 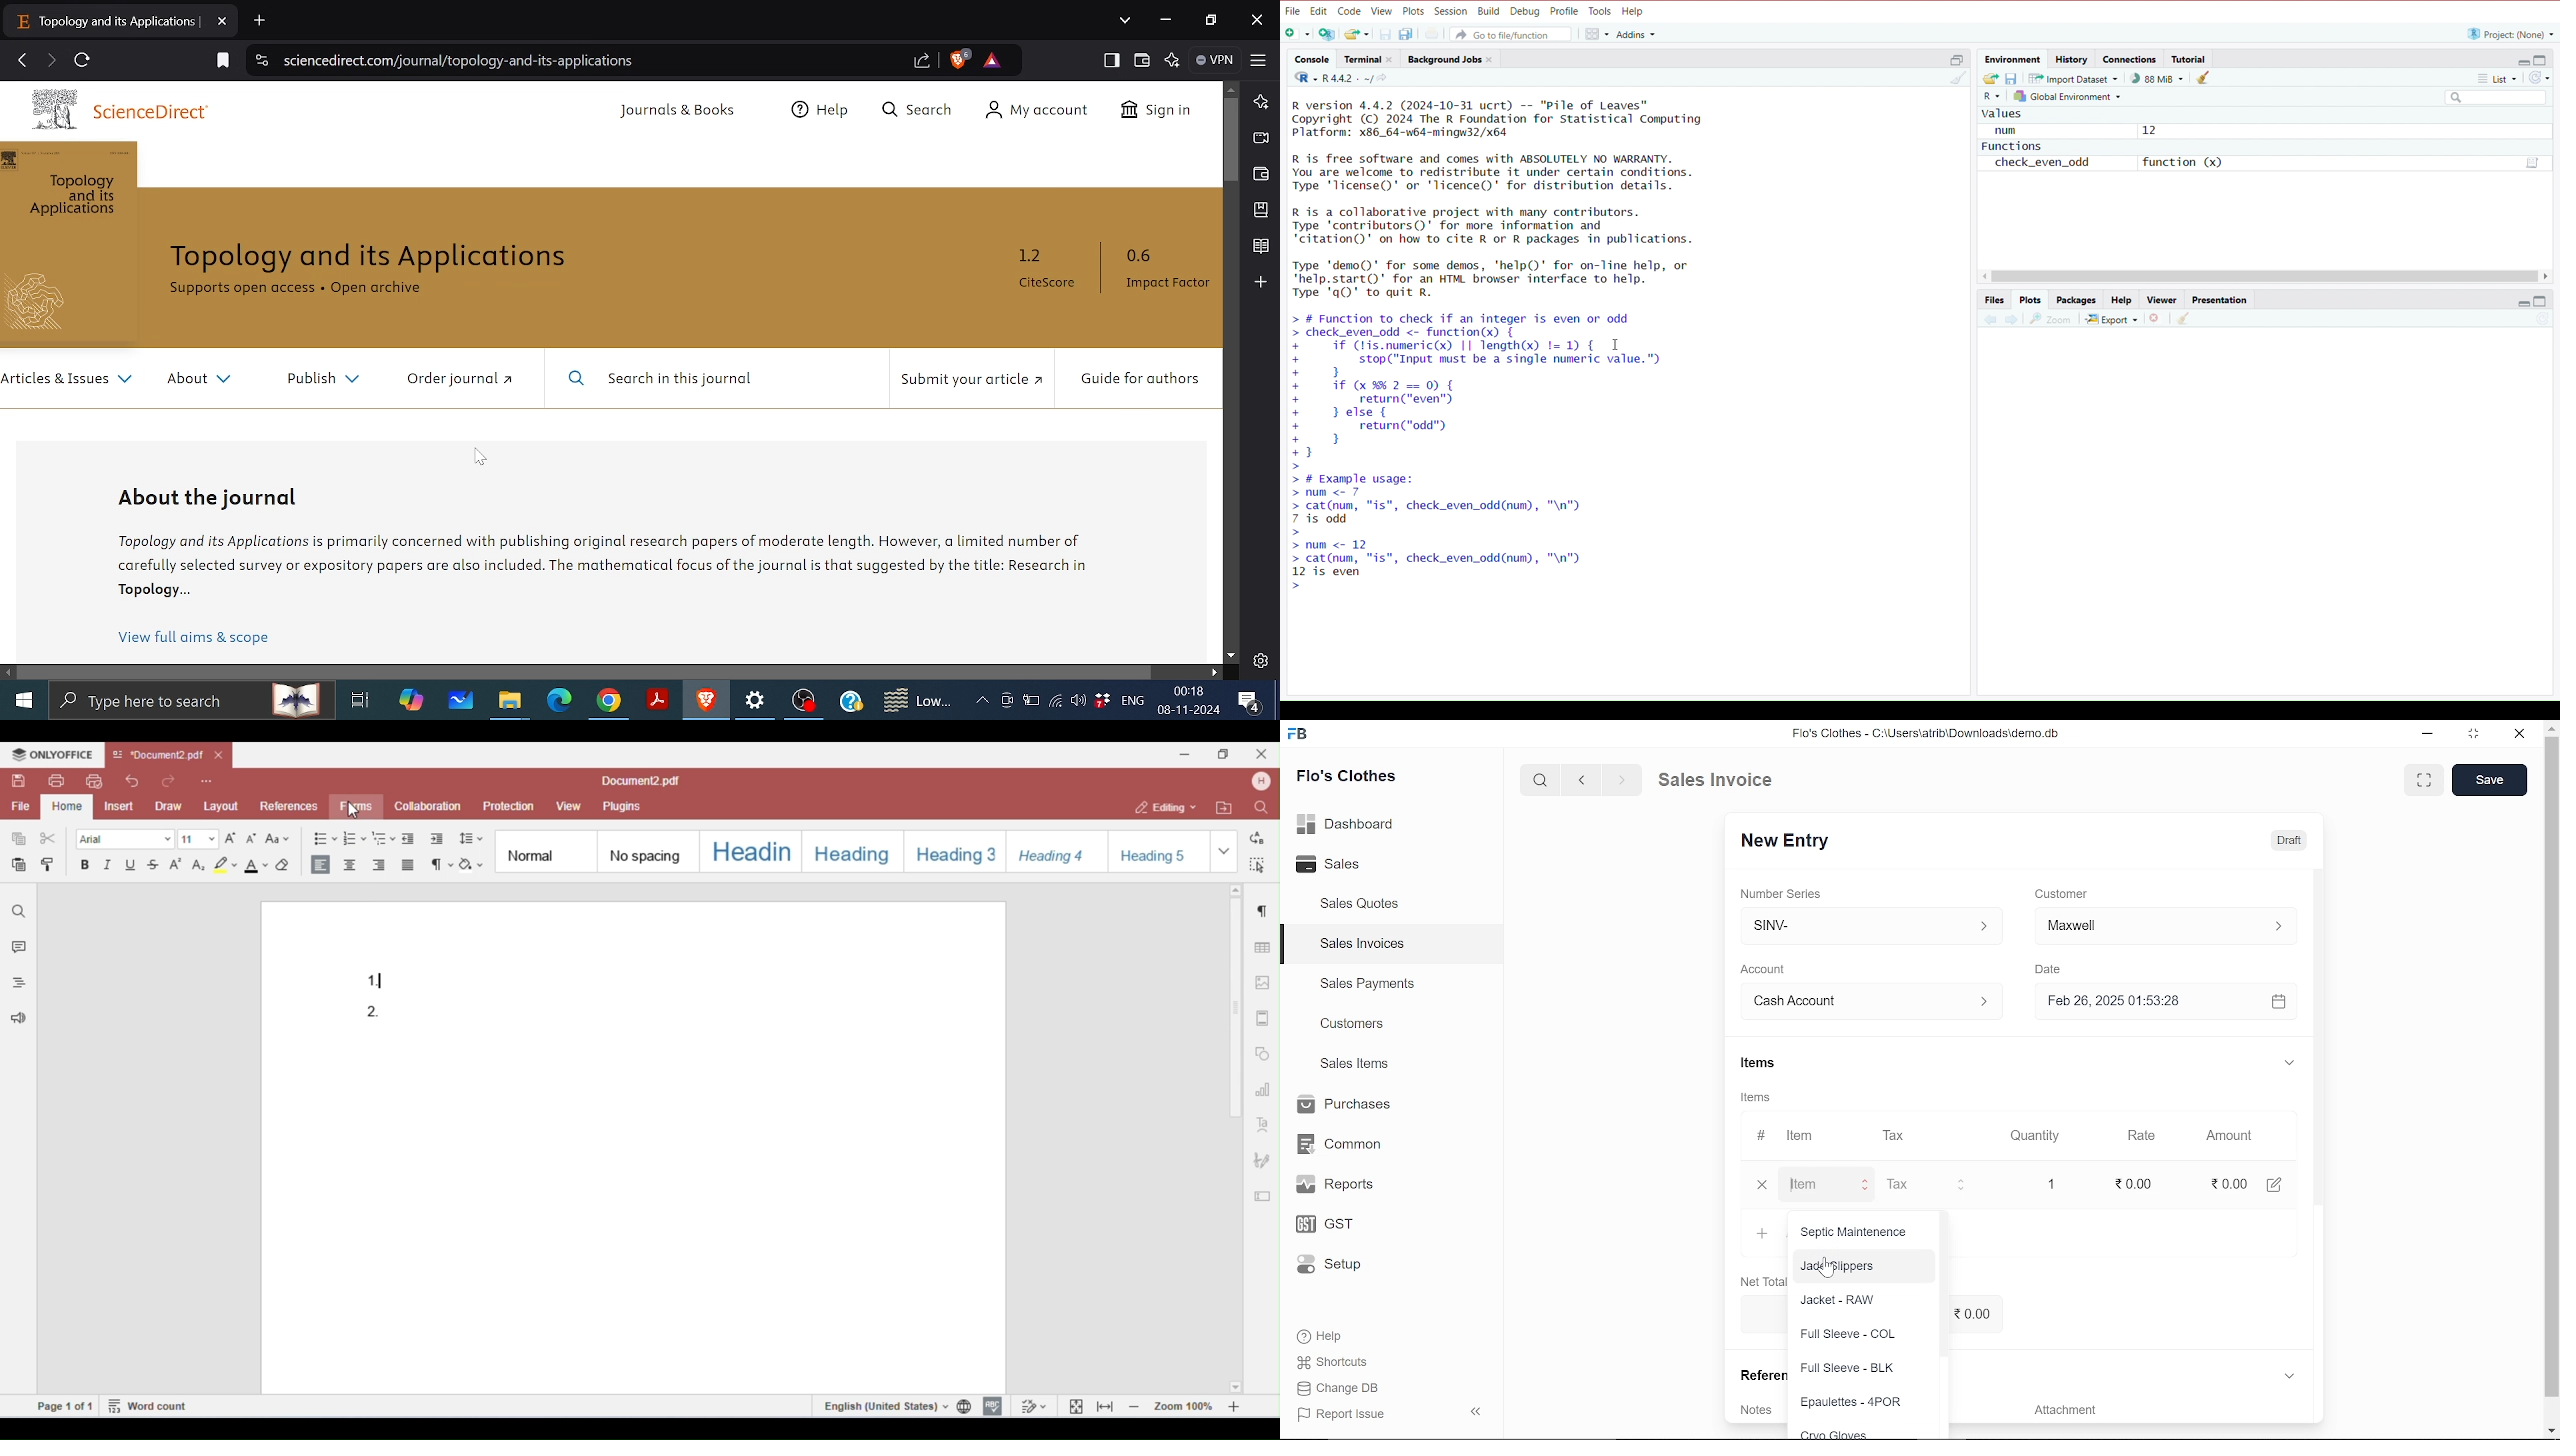 I want to click on Change DB, so click(x=1344, y=1388).